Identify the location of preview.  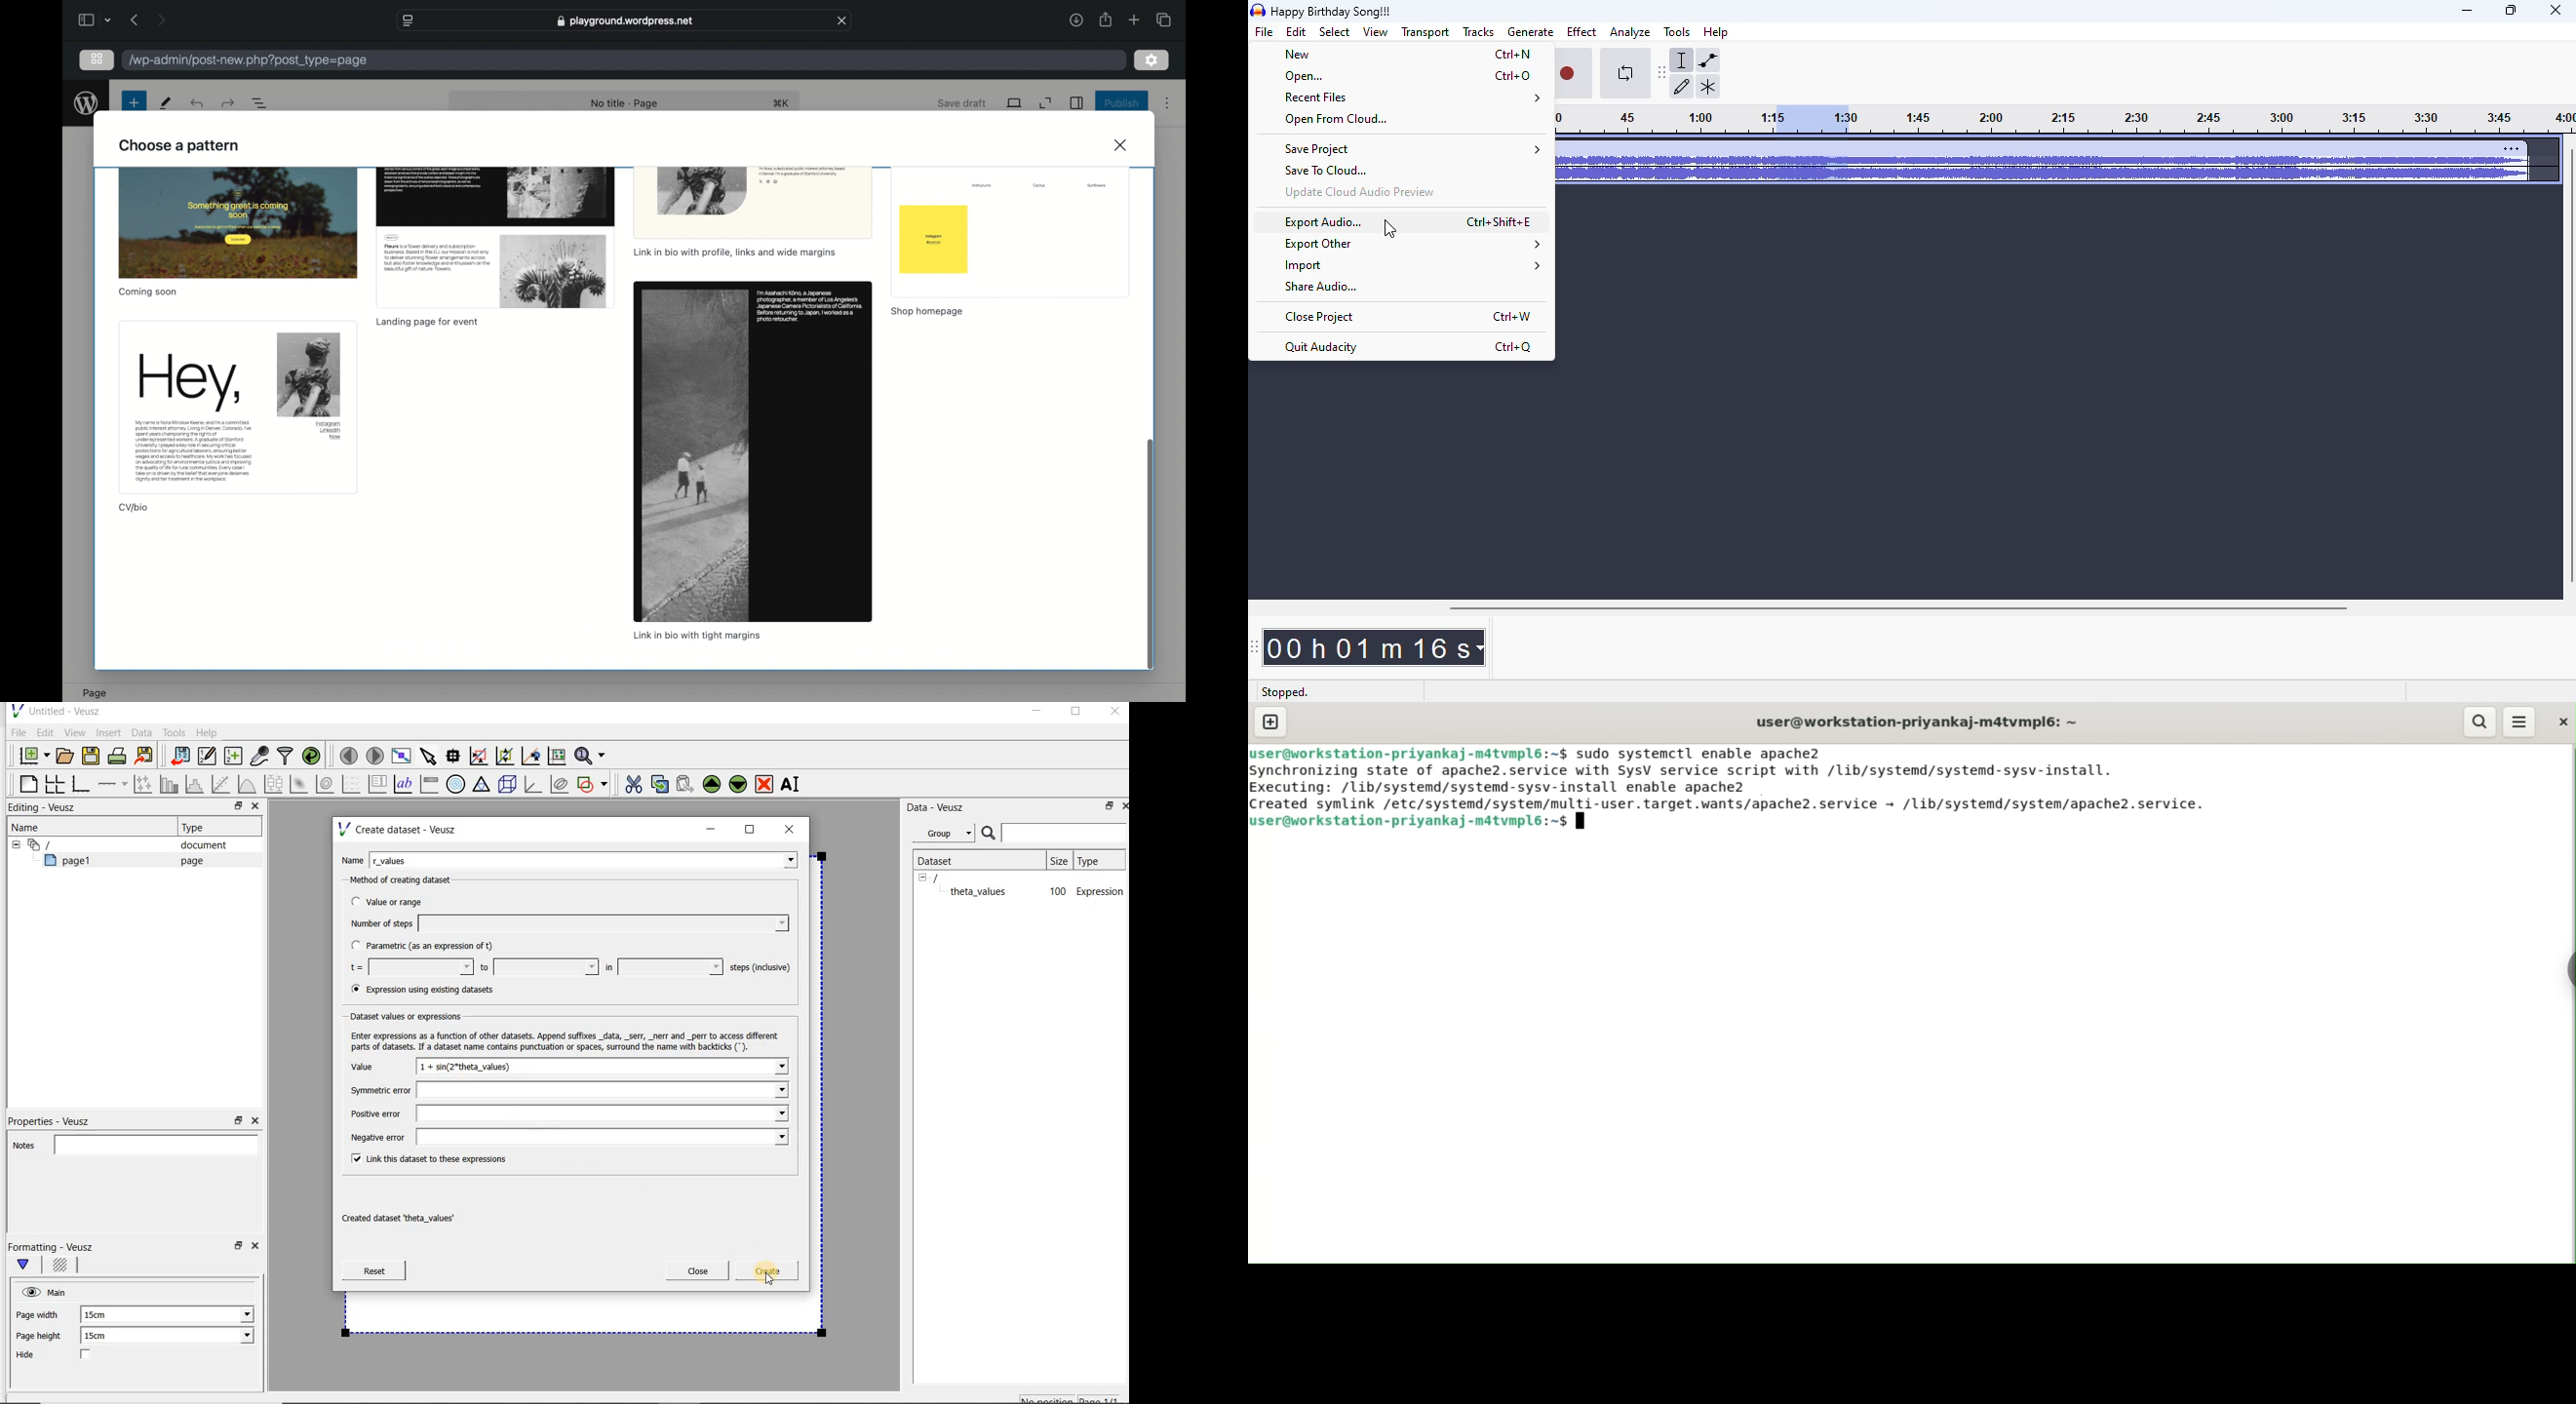
(237, 407).